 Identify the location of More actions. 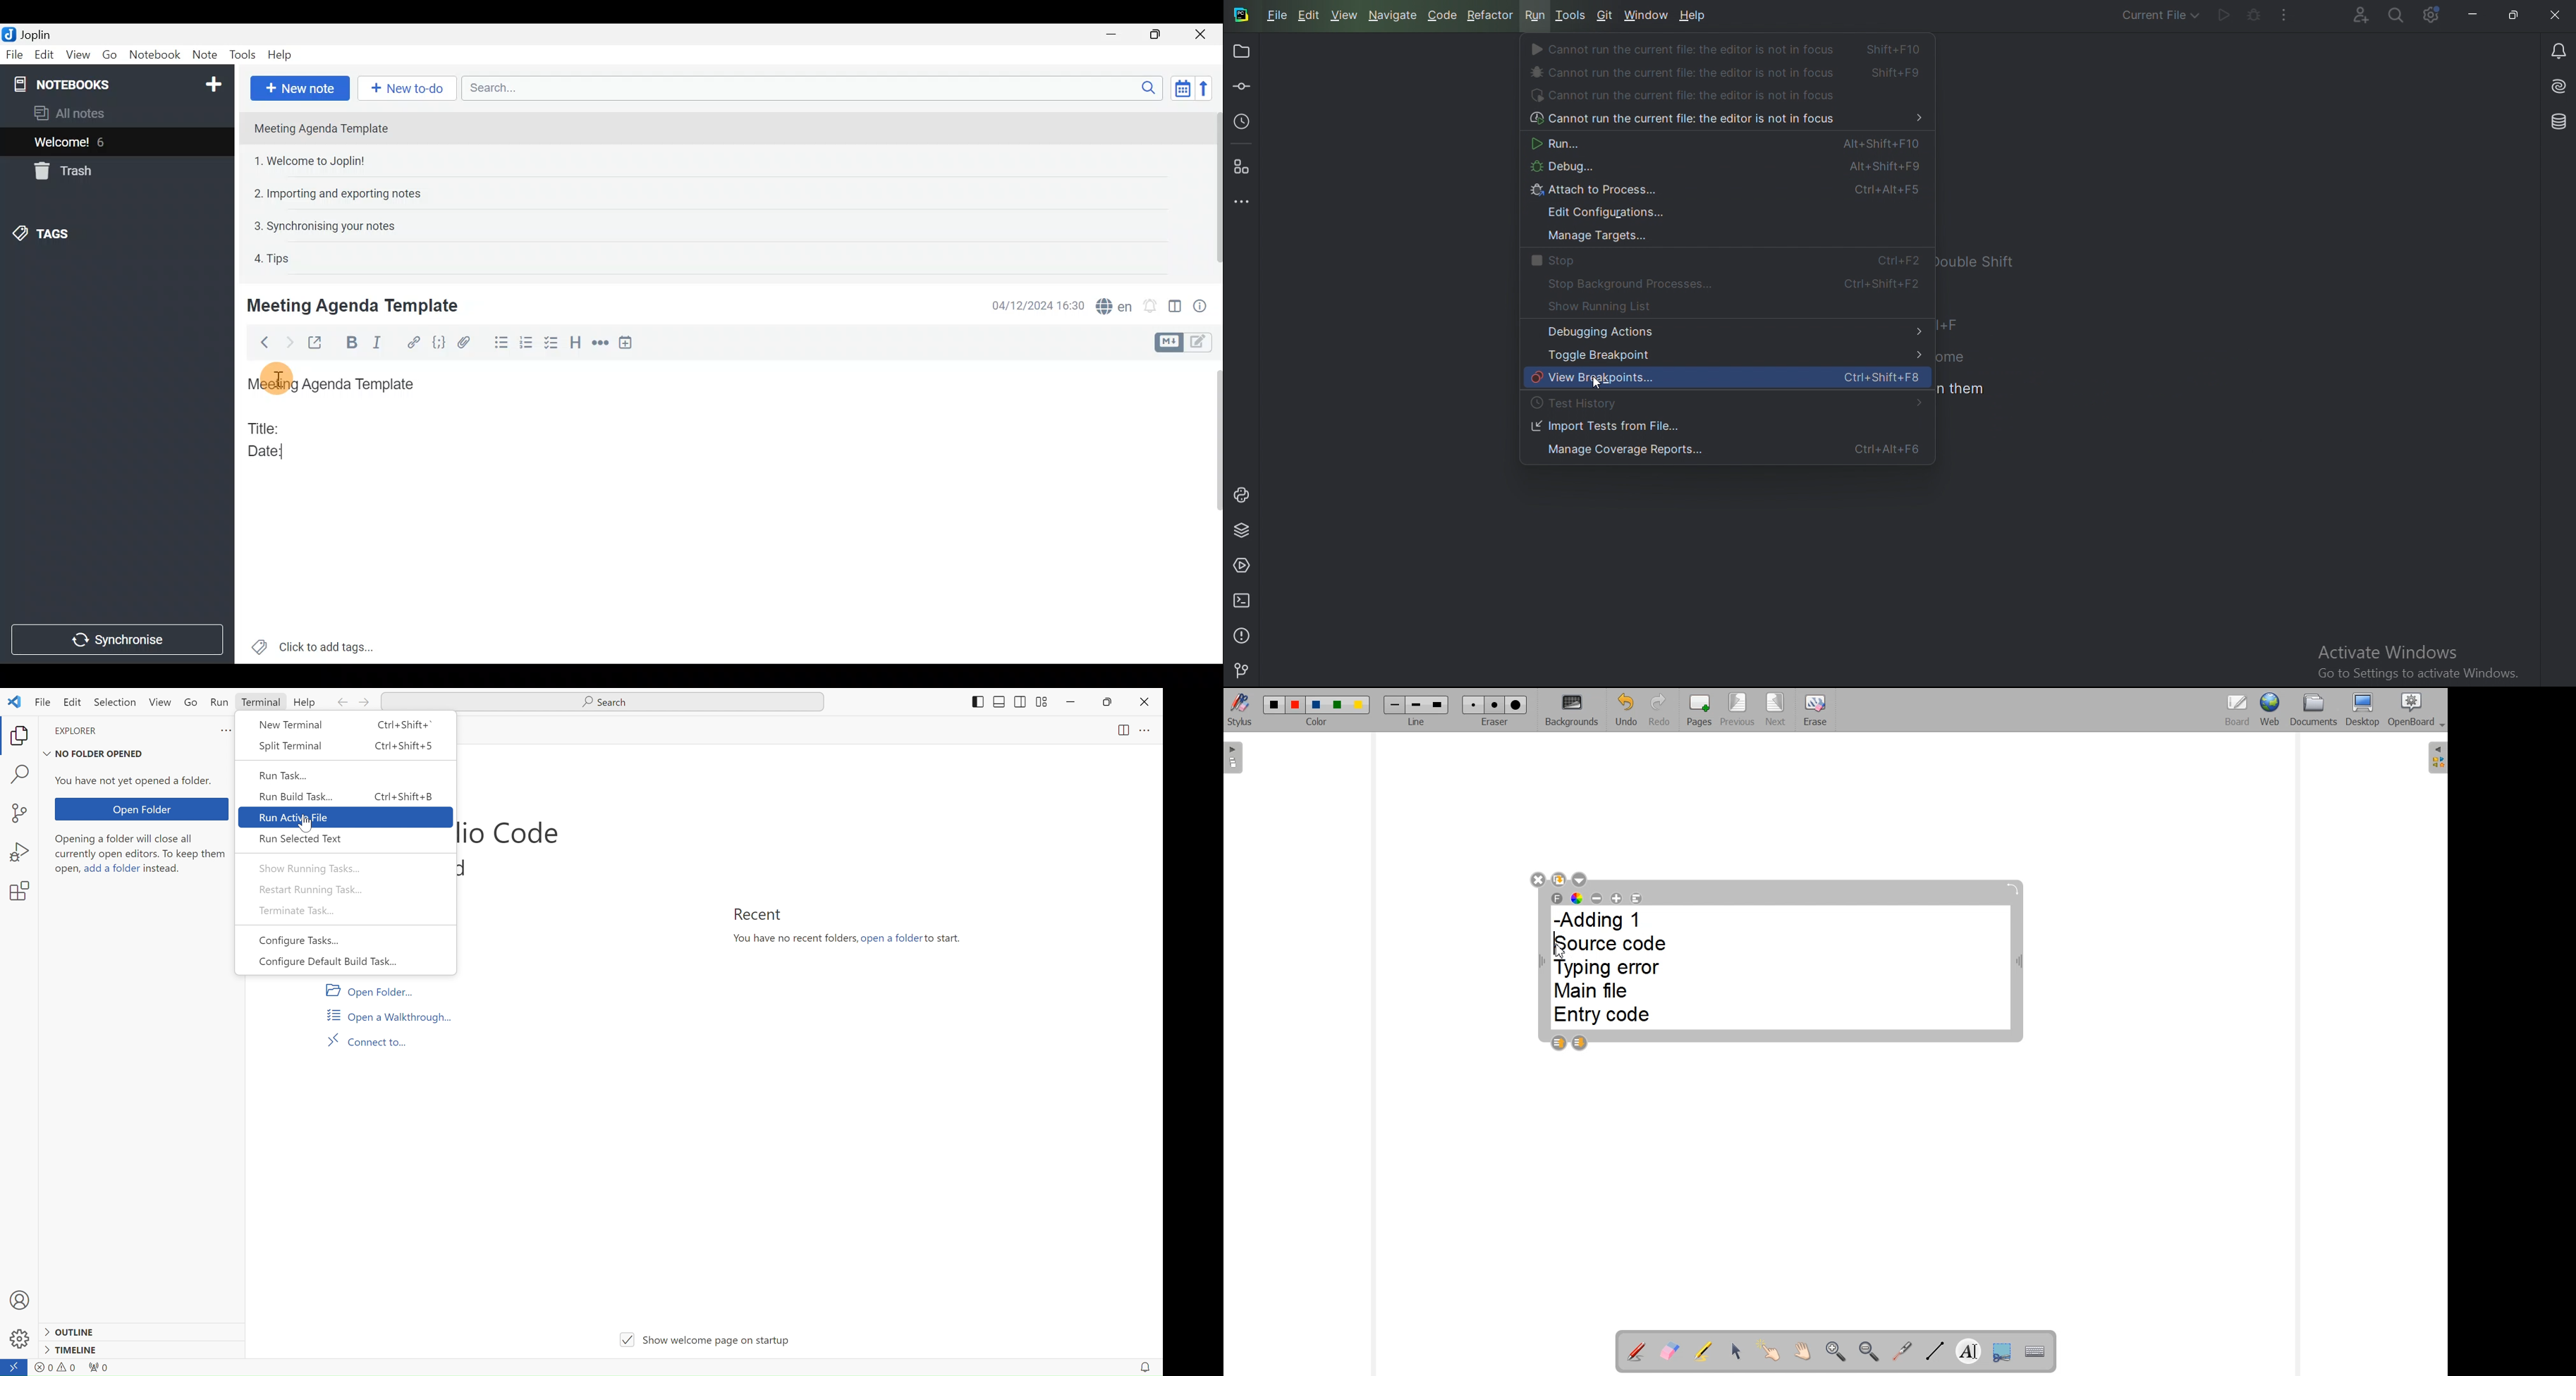
(2286, 15).